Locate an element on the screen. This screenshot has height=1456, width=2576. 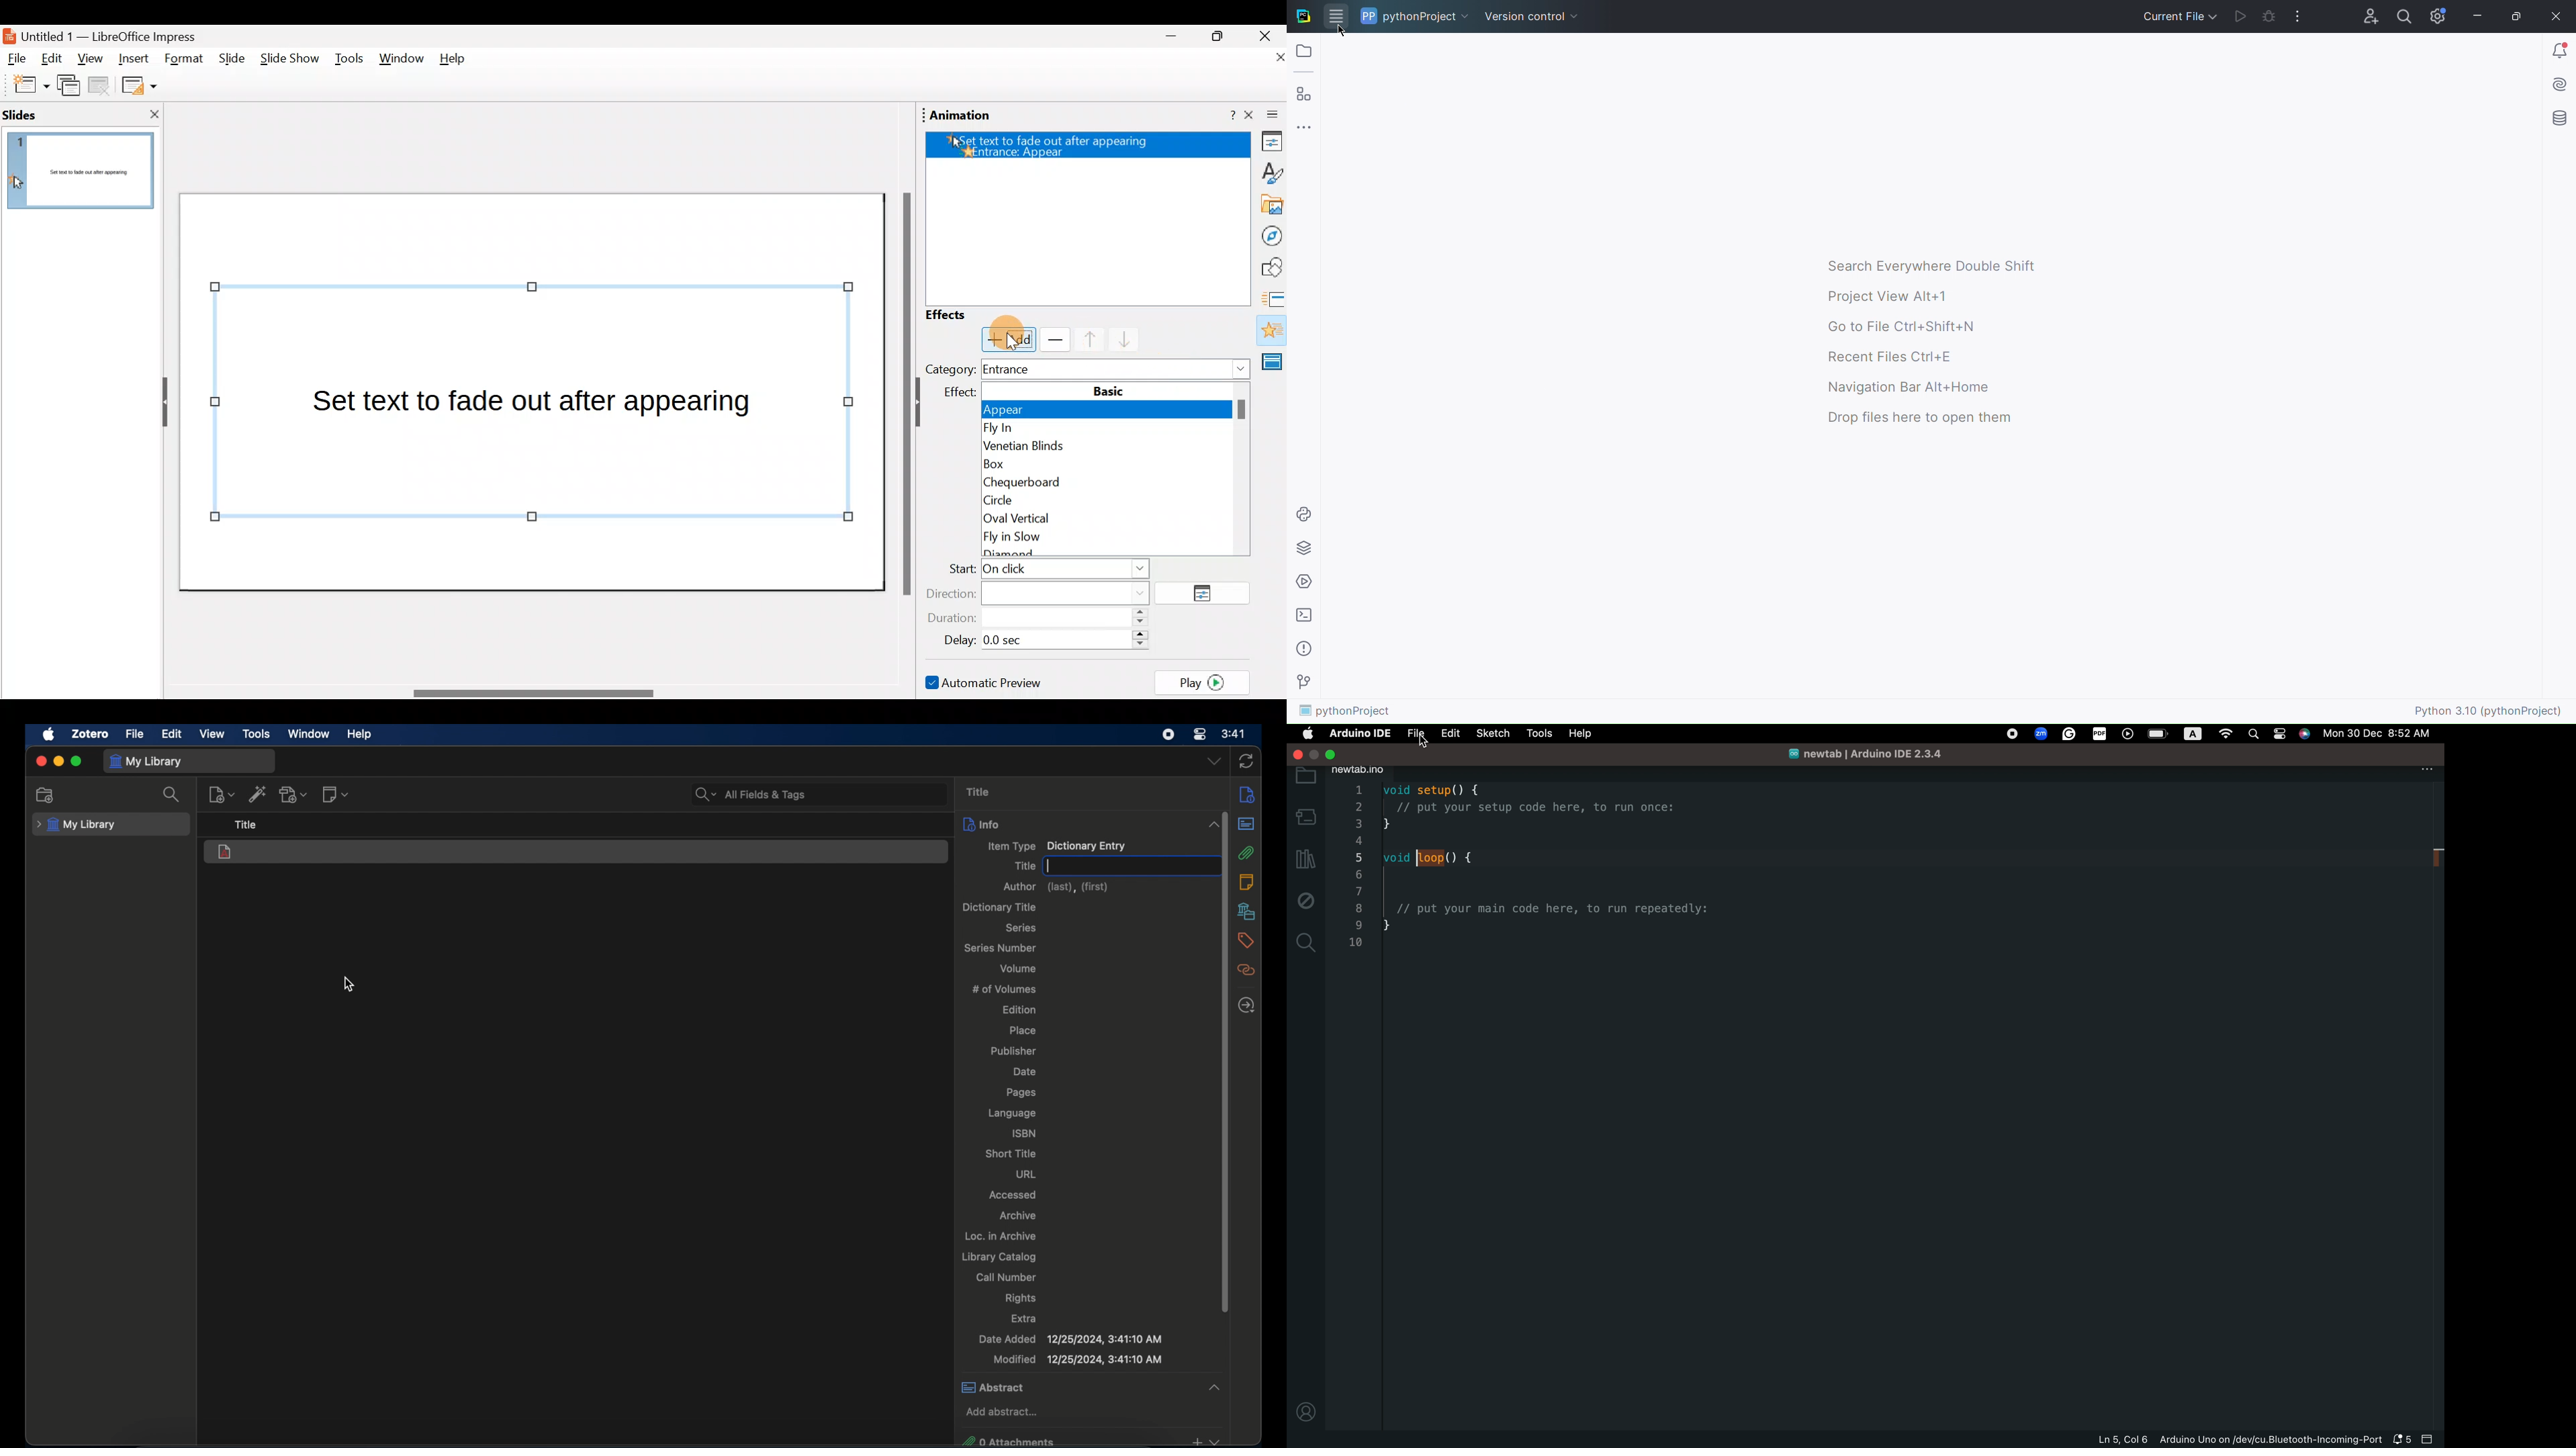
Navigator is located at coordinates (1268, 235).